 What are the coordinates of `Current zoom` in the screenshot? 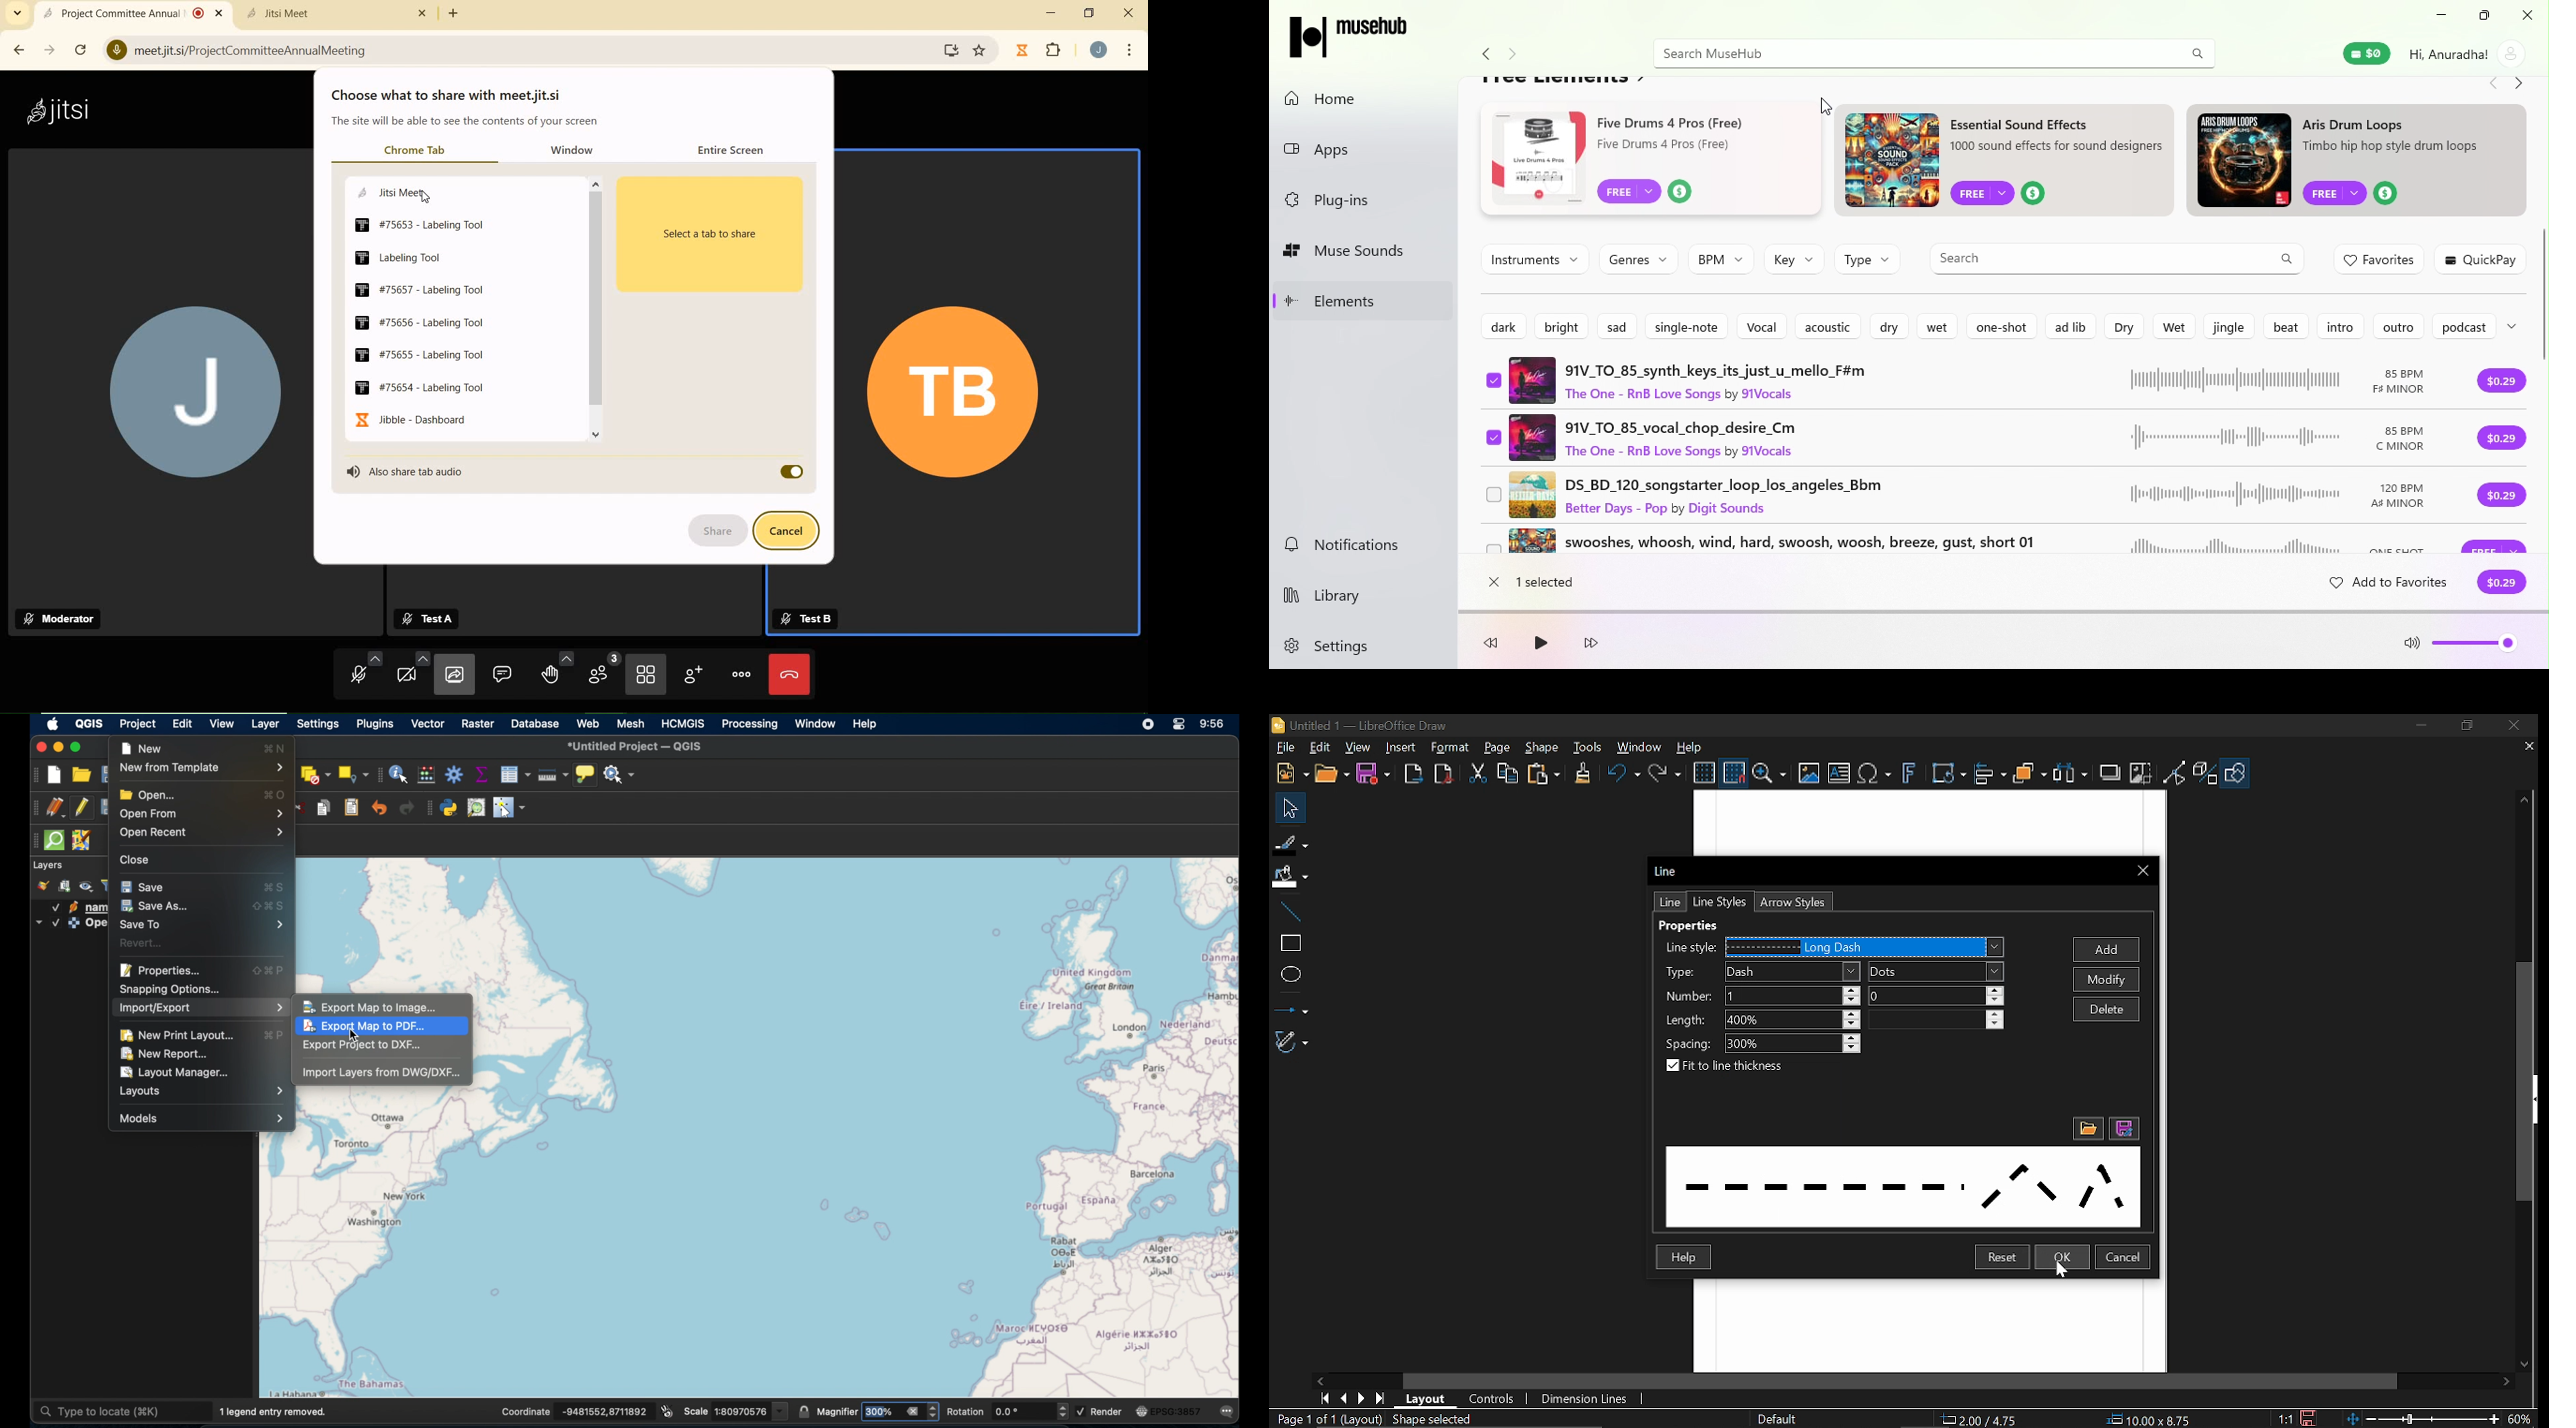 It's located at (2521, 1418).